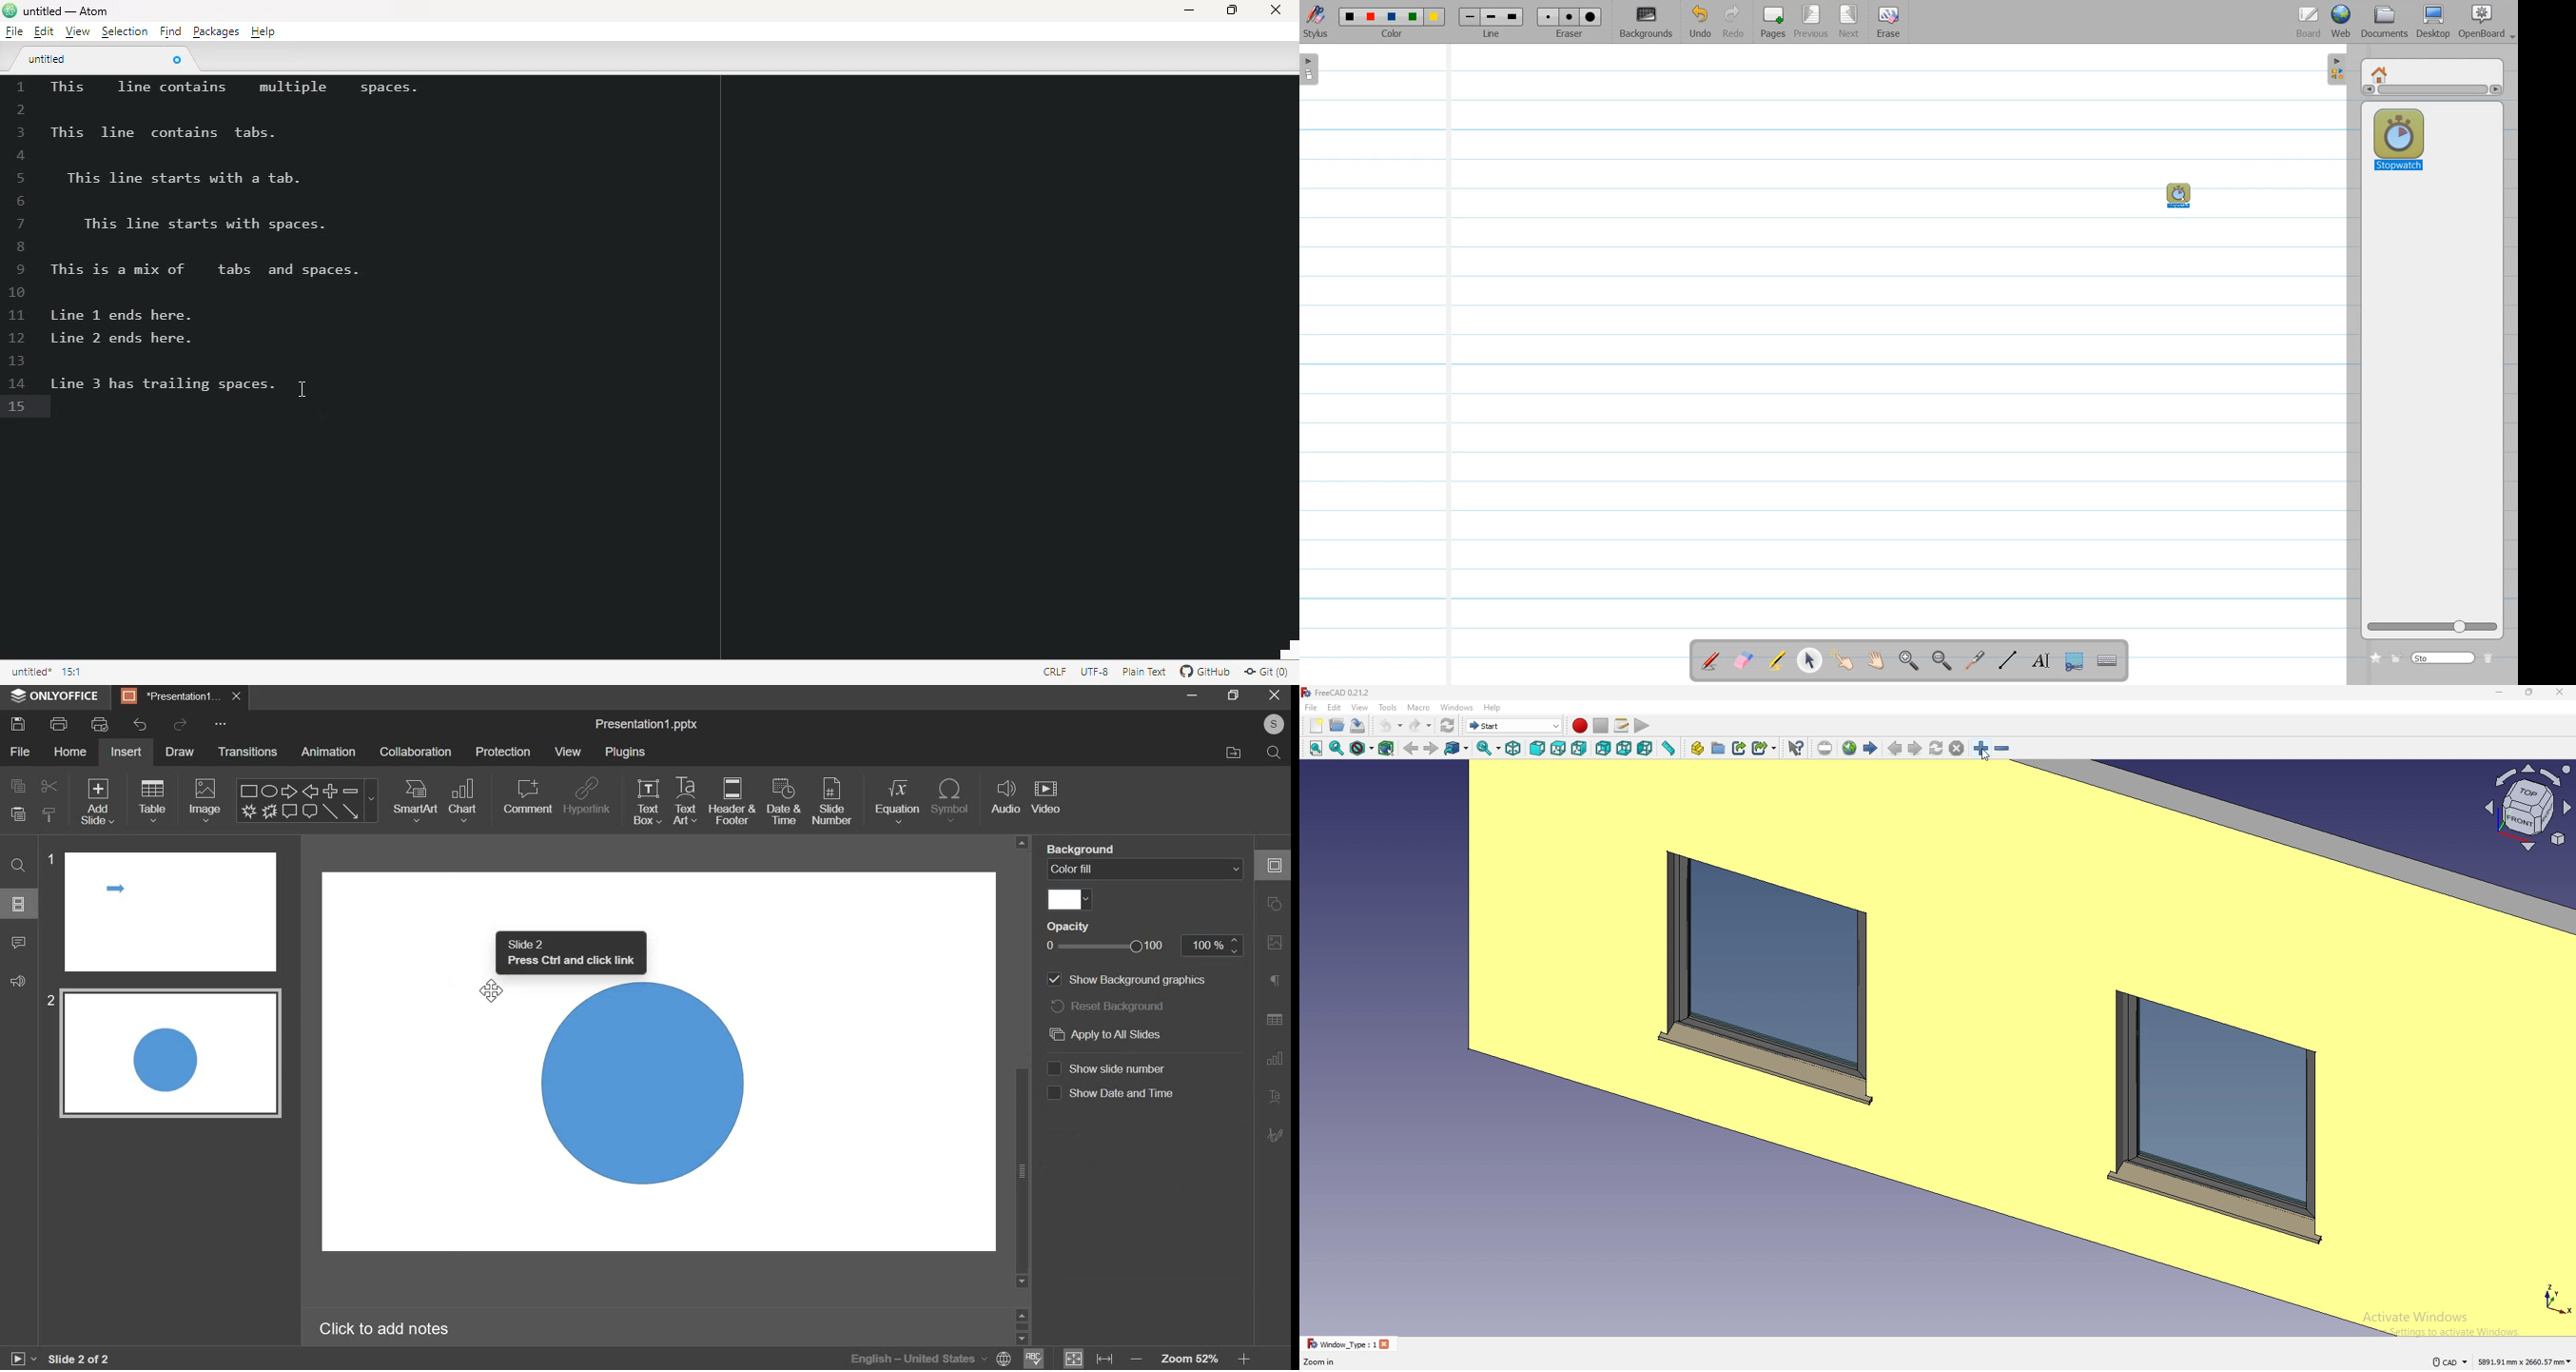 This screenshot has height=1372, width=2576. Describe the element at coordinates (417, 801) in the screenshot. I see `smartart` at that location.